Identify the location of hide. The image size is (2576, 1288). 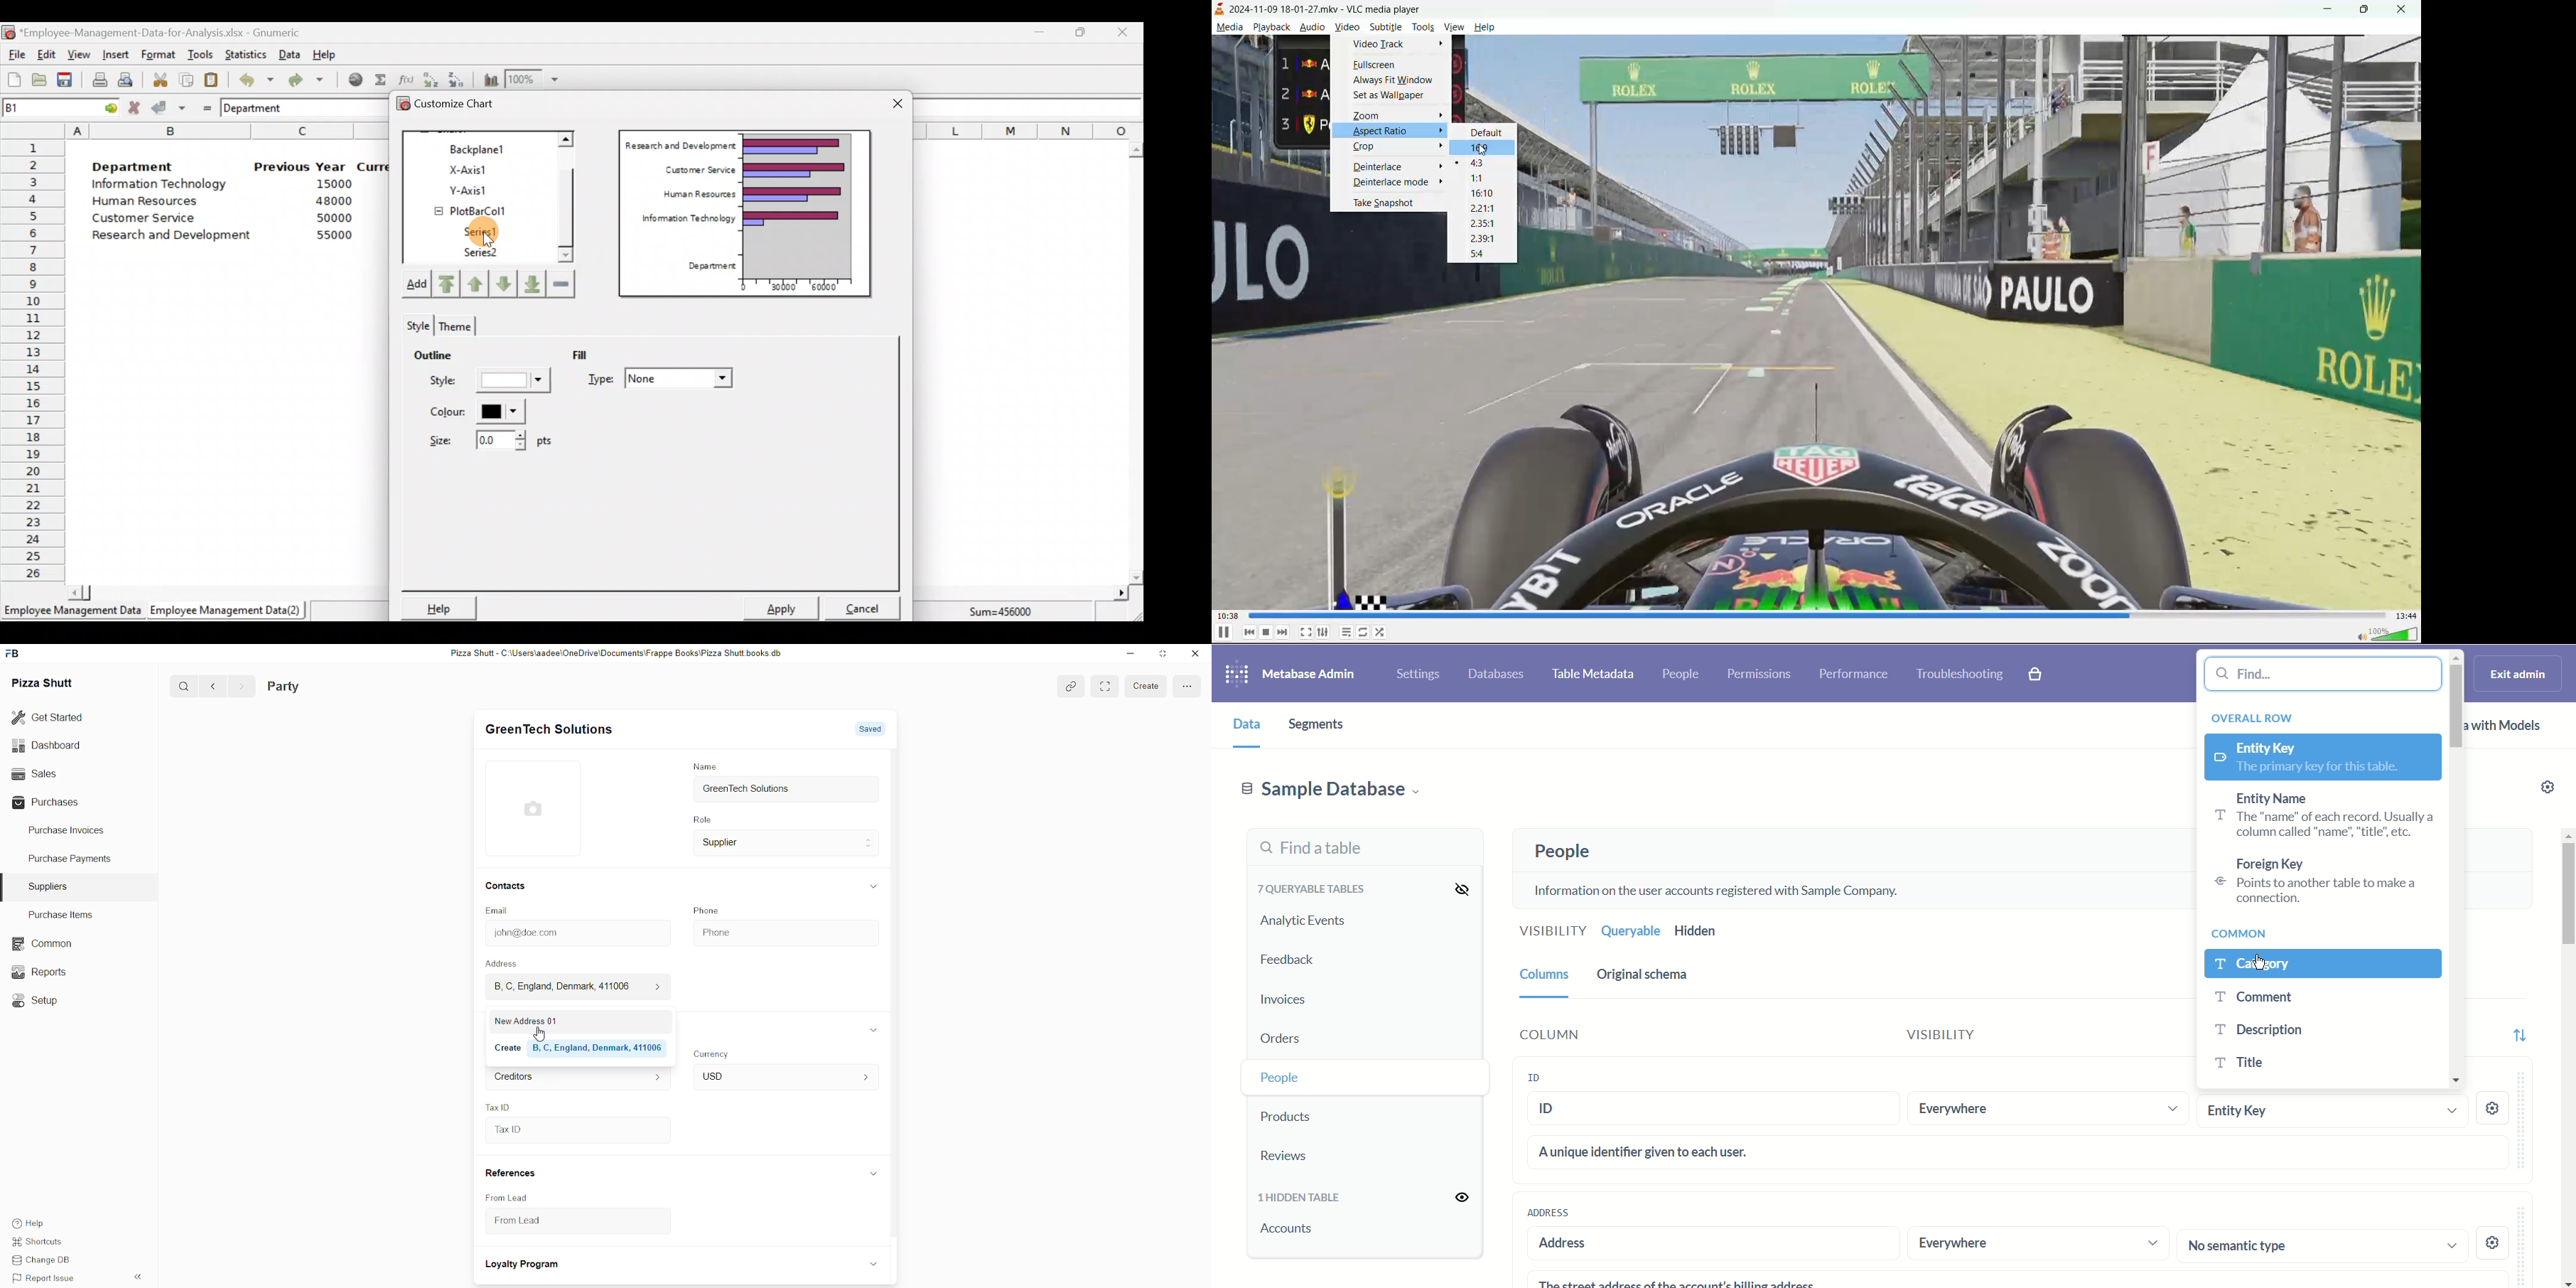
(874, 1030).